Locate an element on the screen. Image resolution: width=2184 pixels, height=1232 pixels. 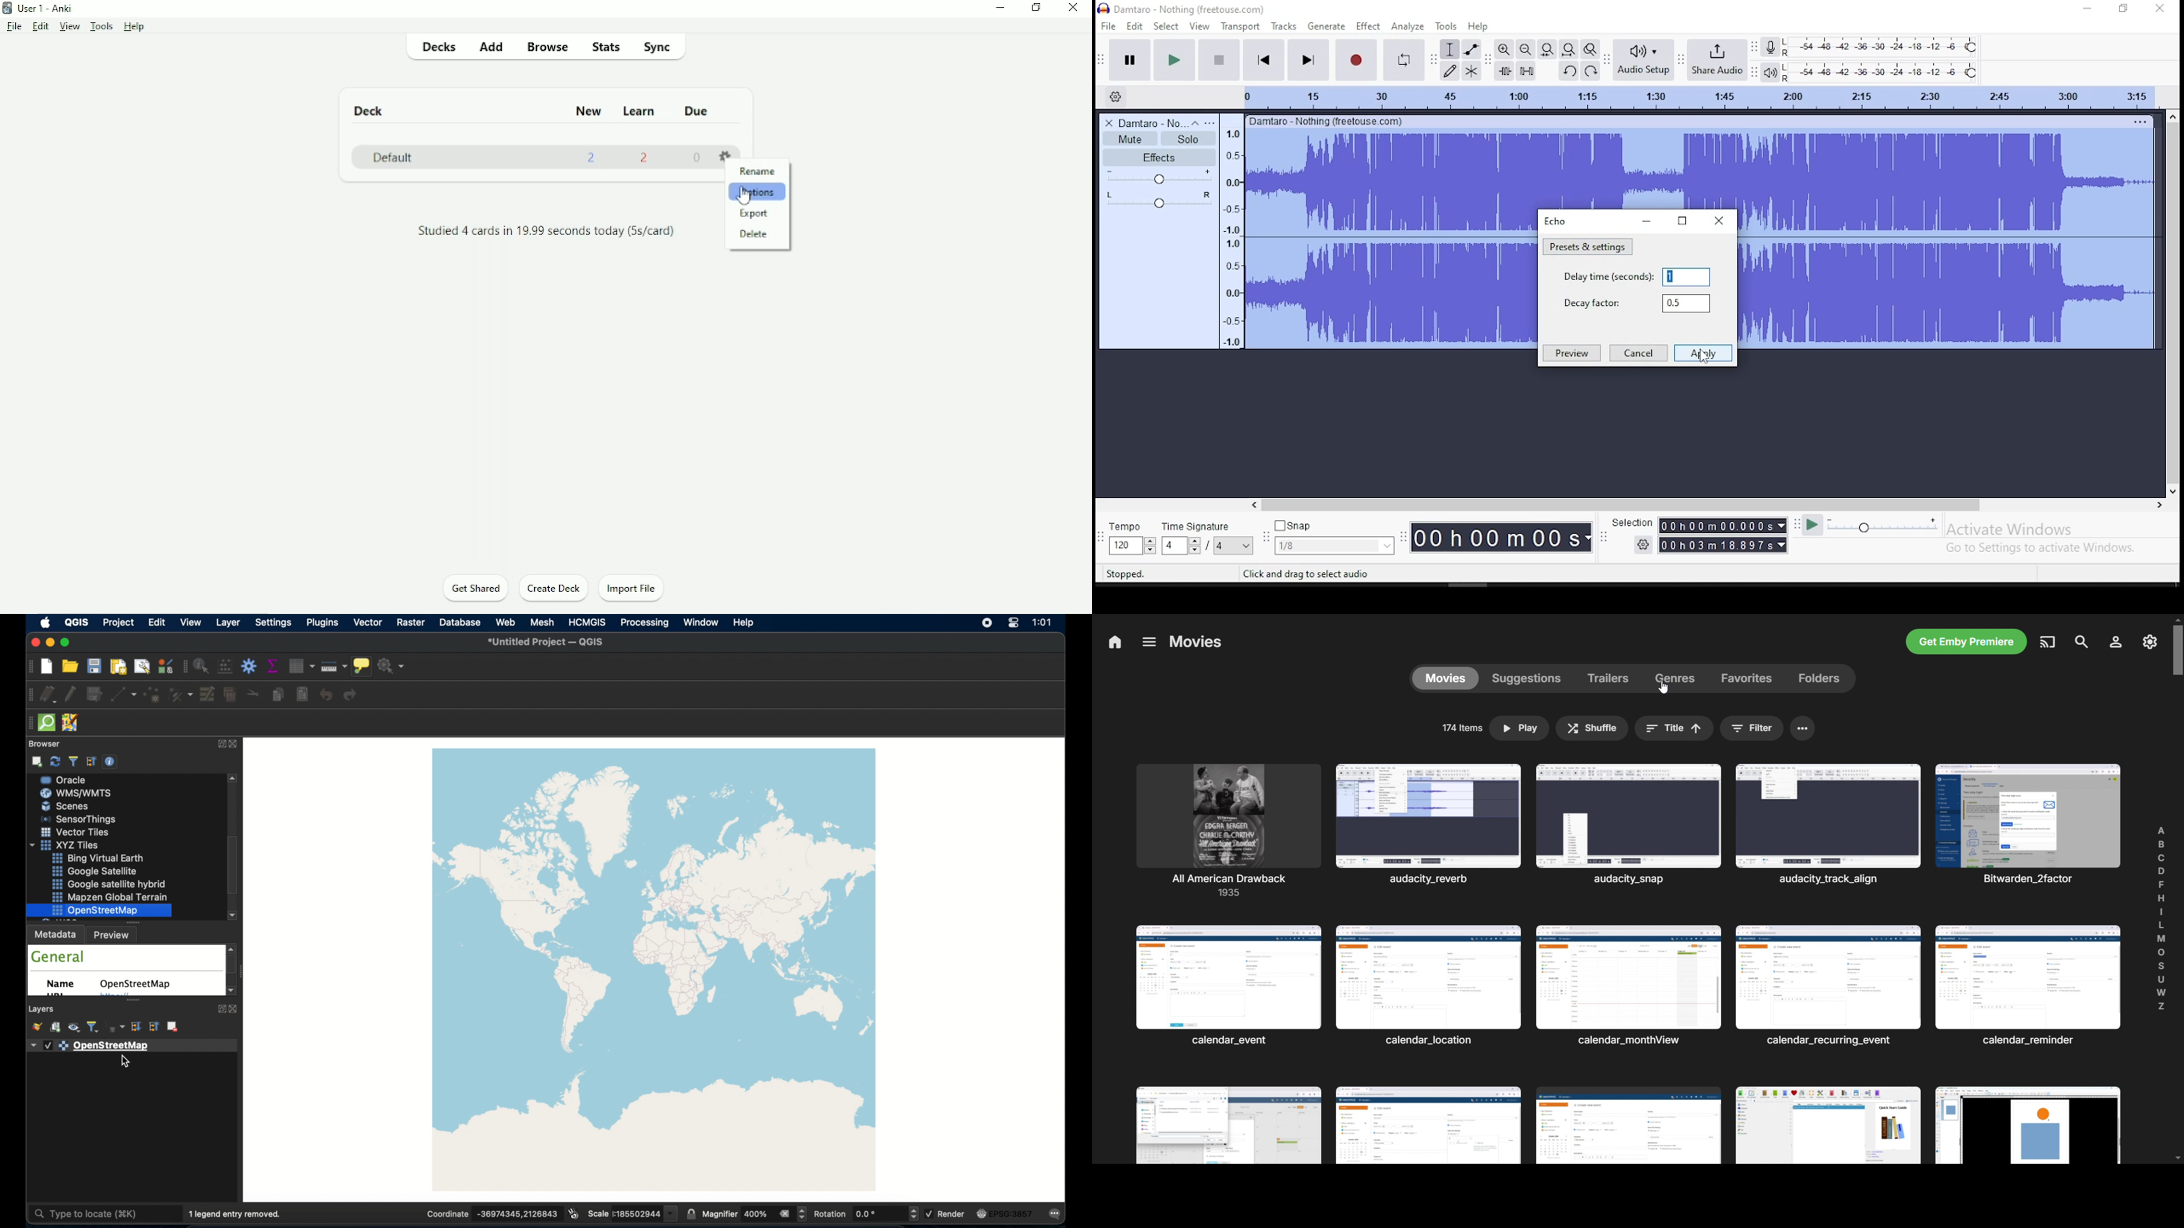
oracle is located at coordinates (80, 820).